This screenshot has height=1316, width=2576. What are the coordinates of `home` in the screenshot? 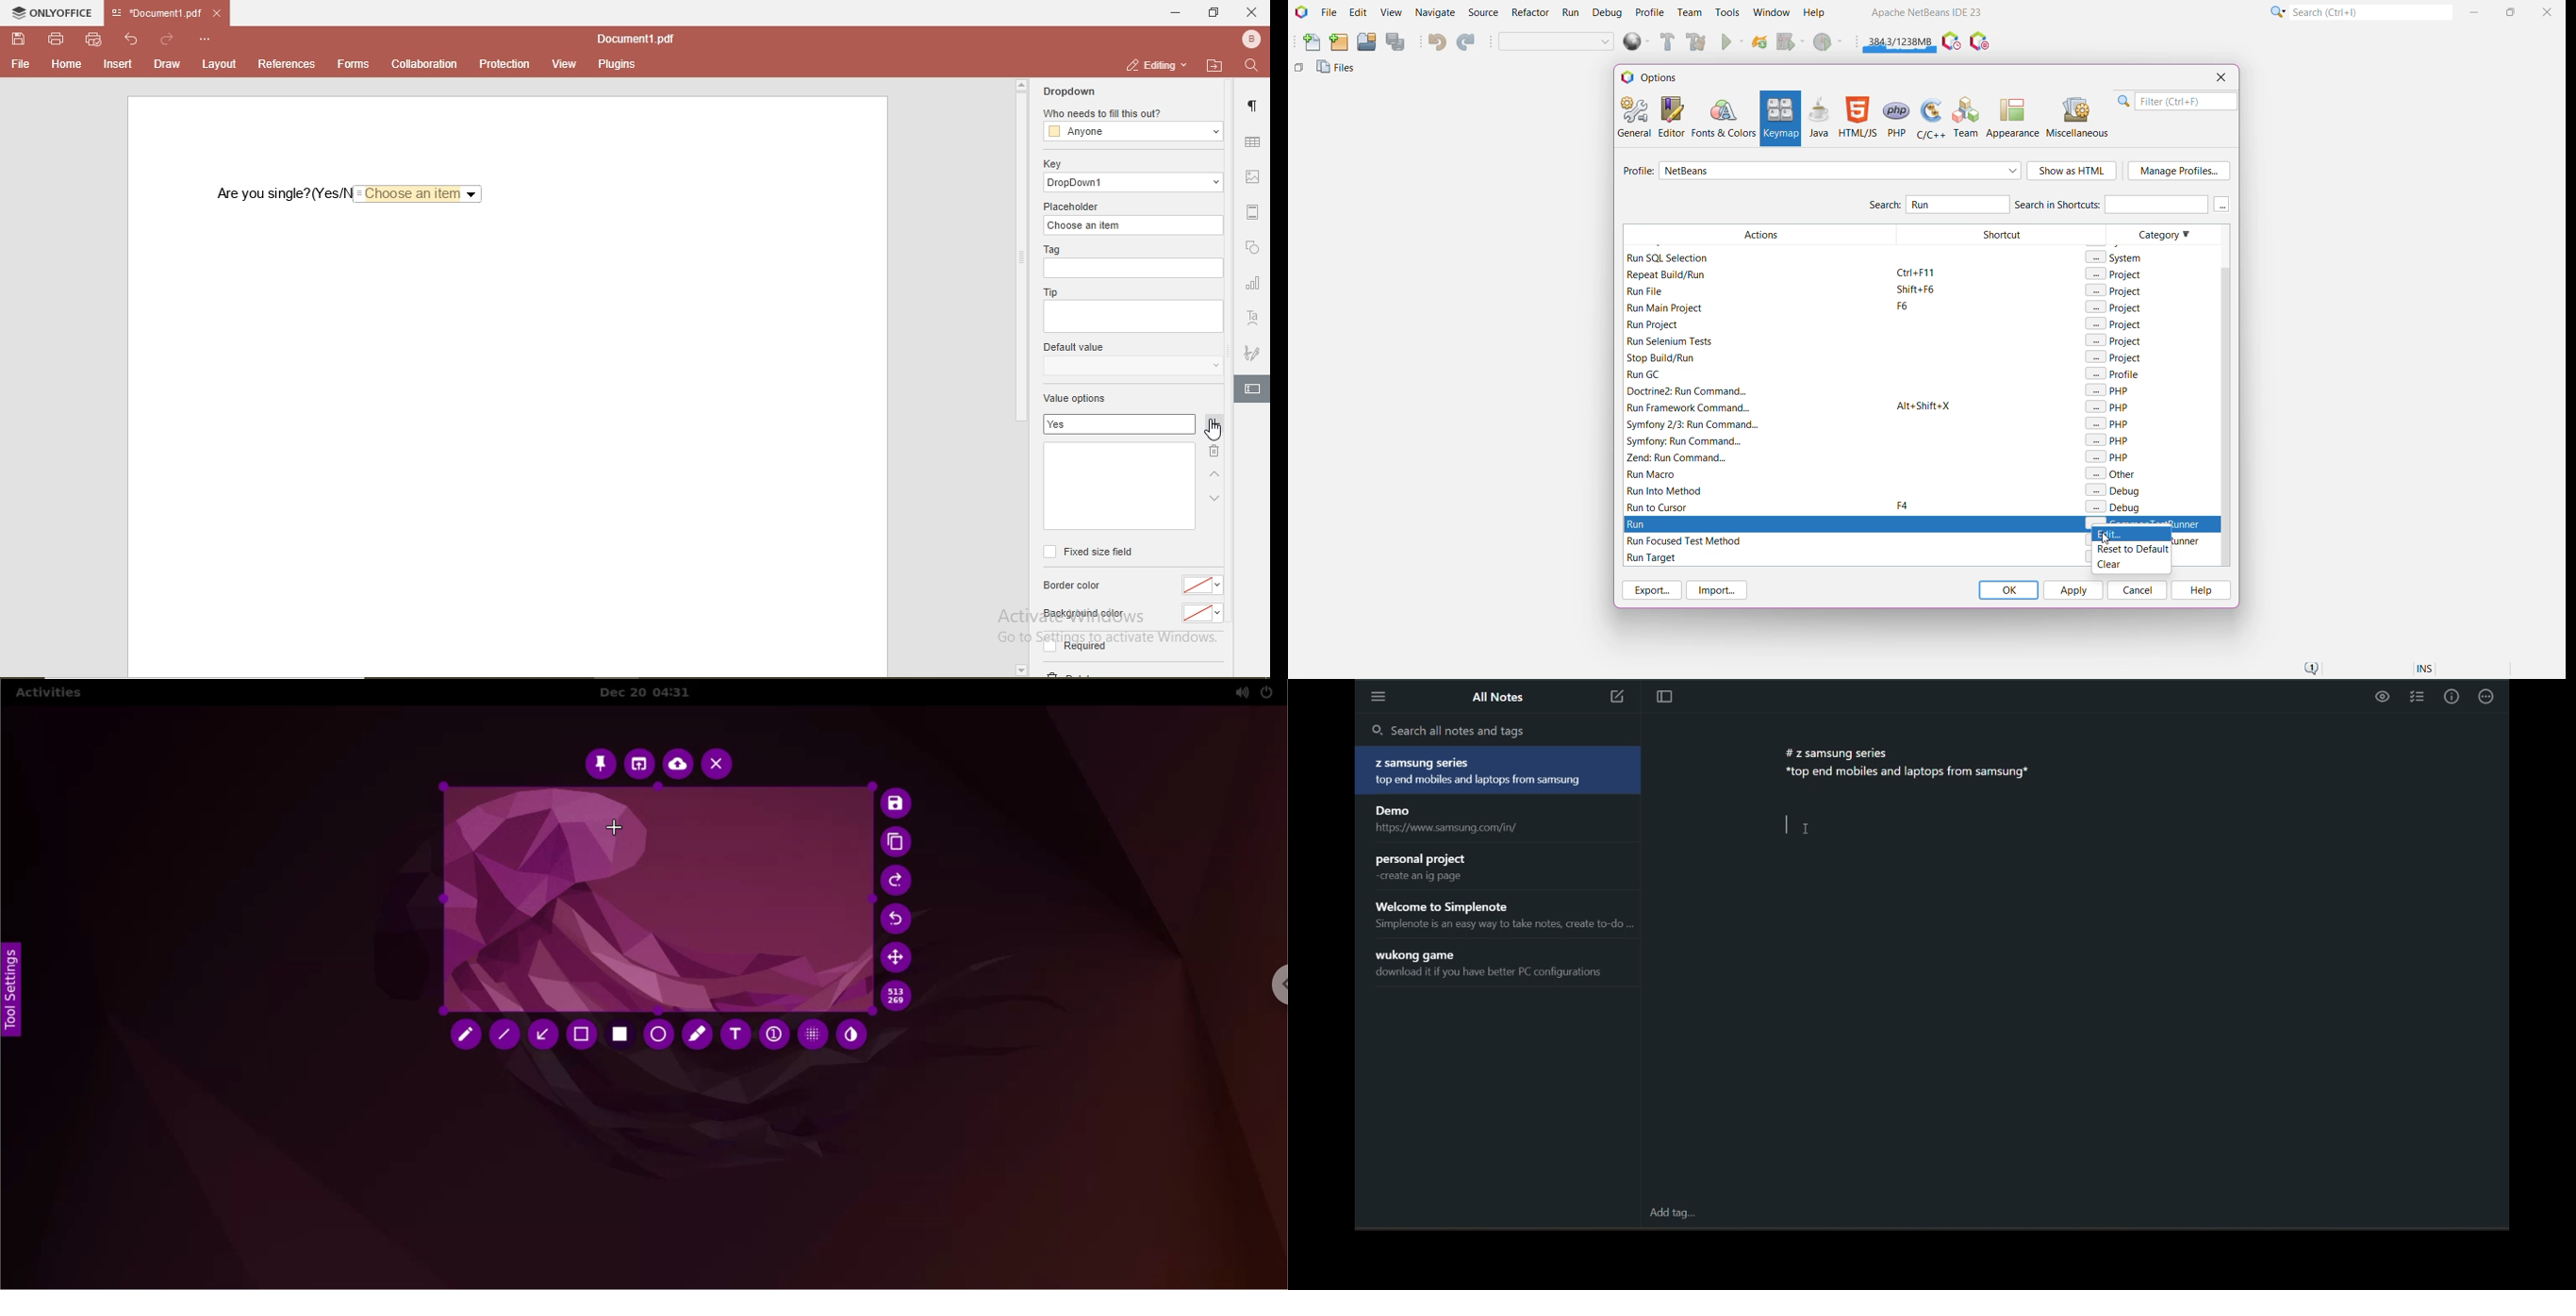 It's located at (68, 65).